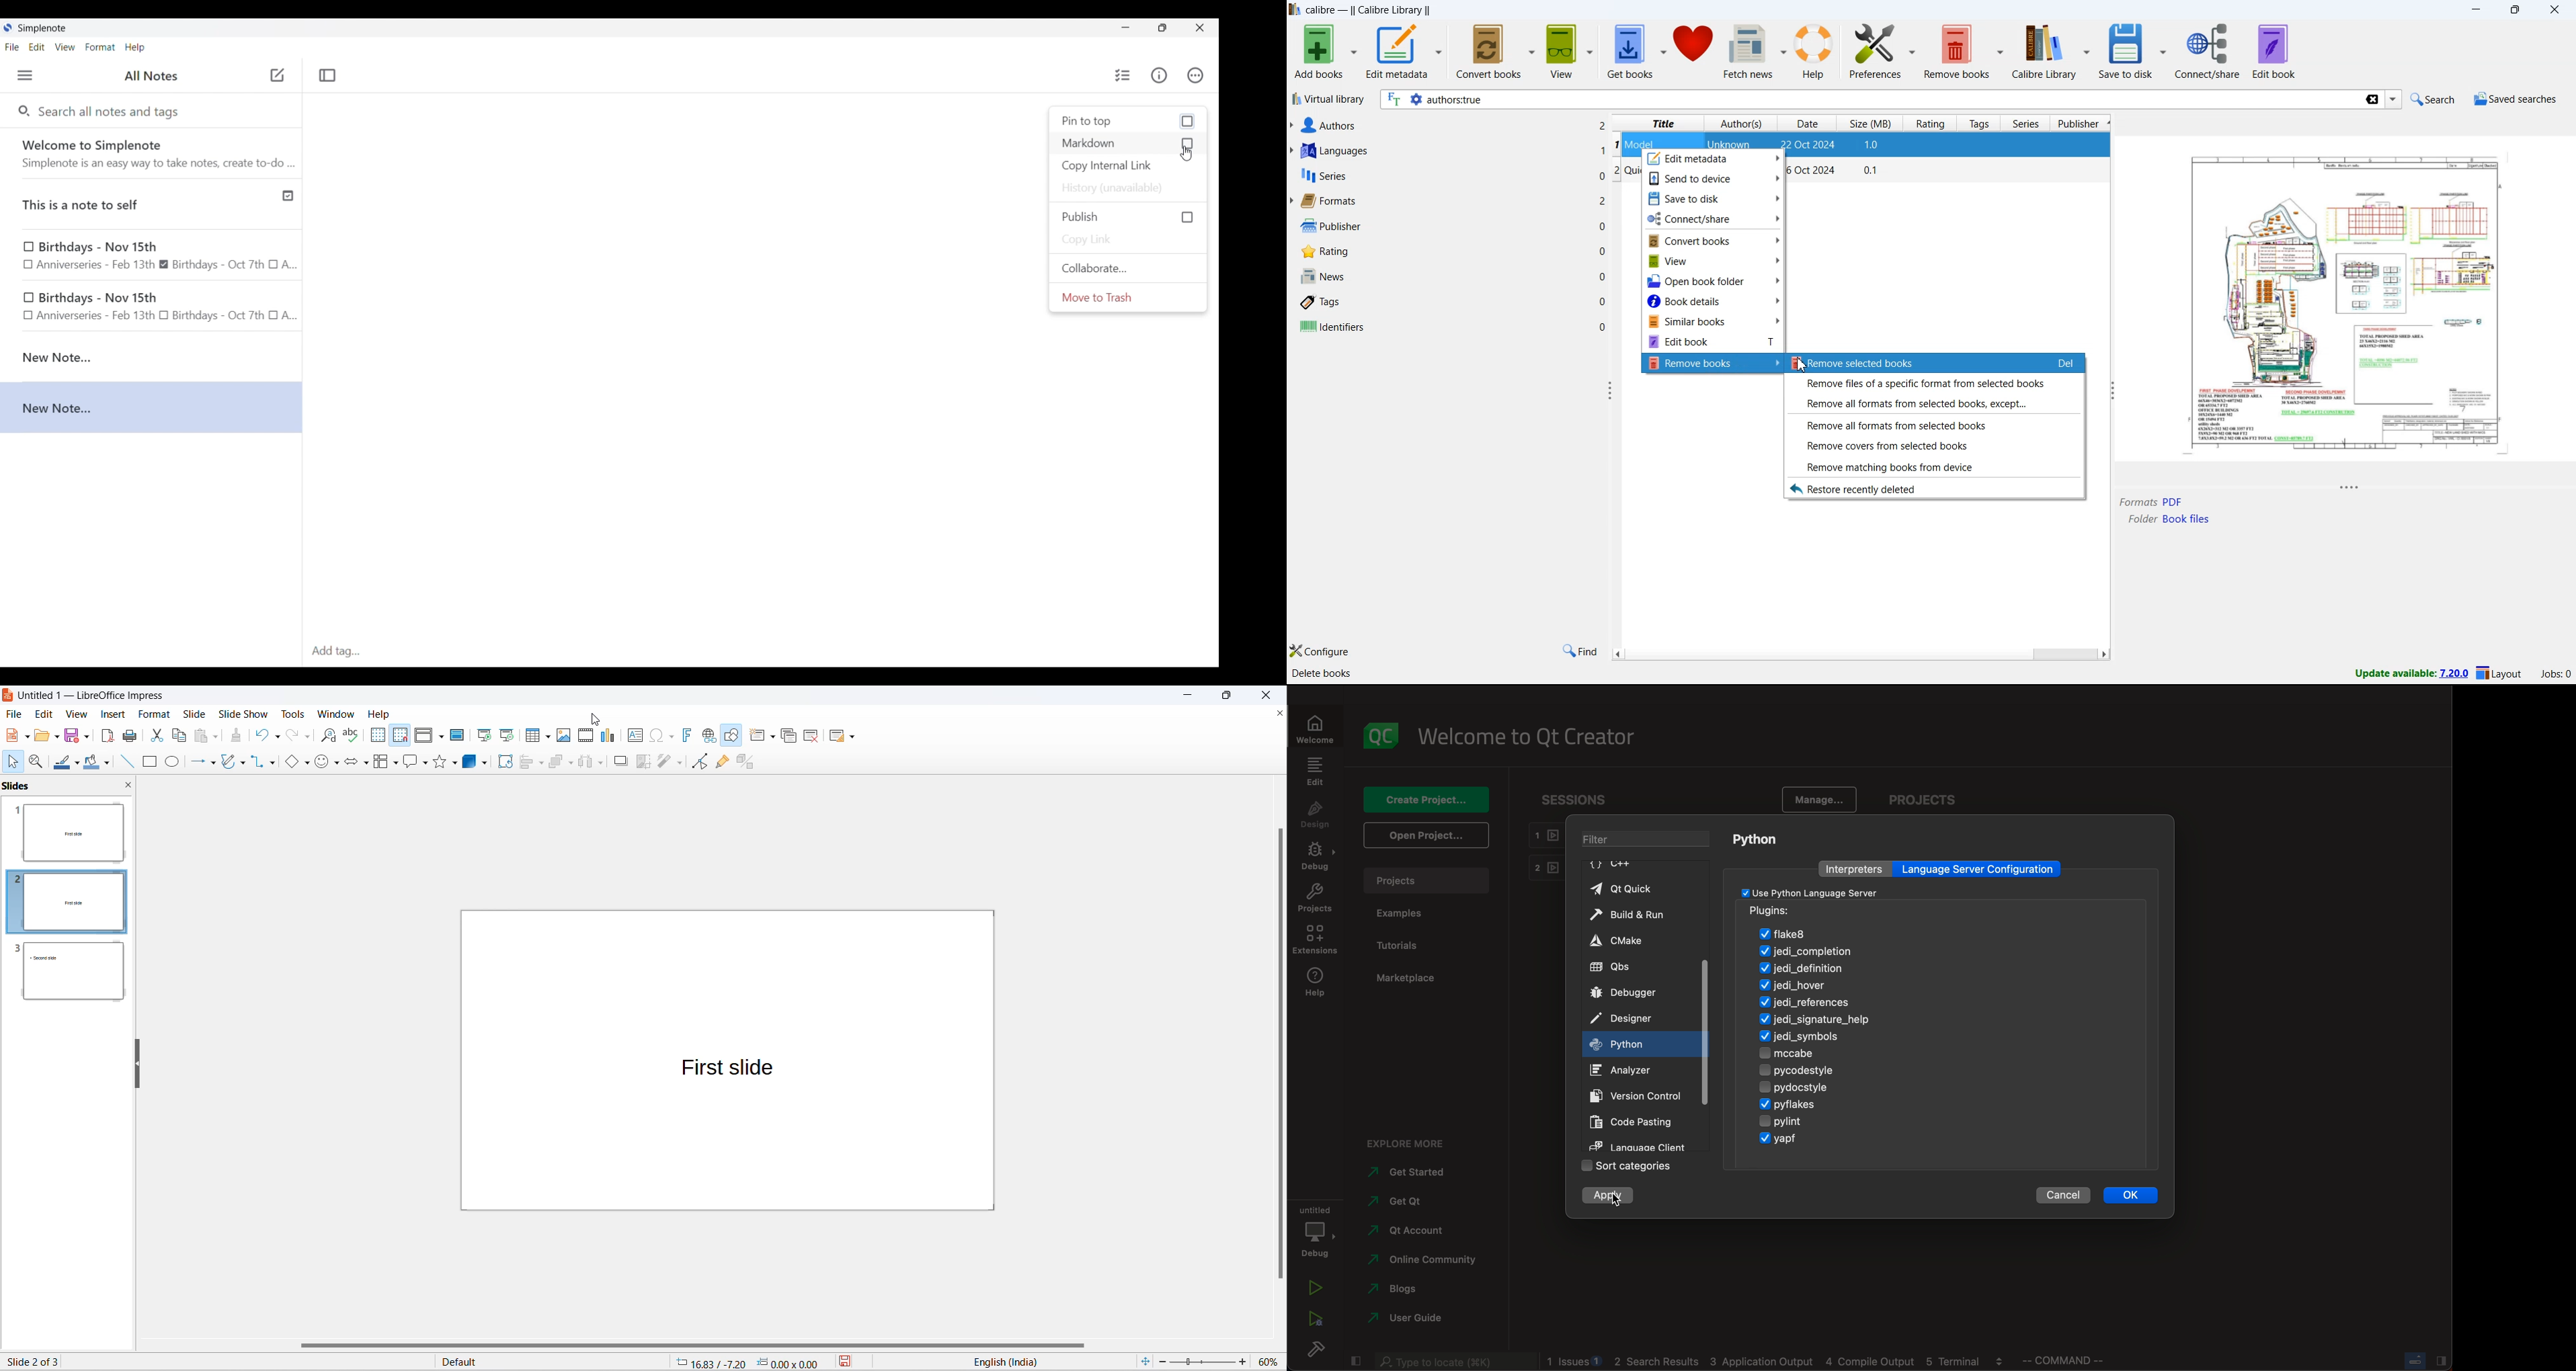 The height and width of the screenshot is (1372, 2576). What do you see at coordinates (179, 735) in the screenshot?
I see `copy` at bounding box center [179, 735].